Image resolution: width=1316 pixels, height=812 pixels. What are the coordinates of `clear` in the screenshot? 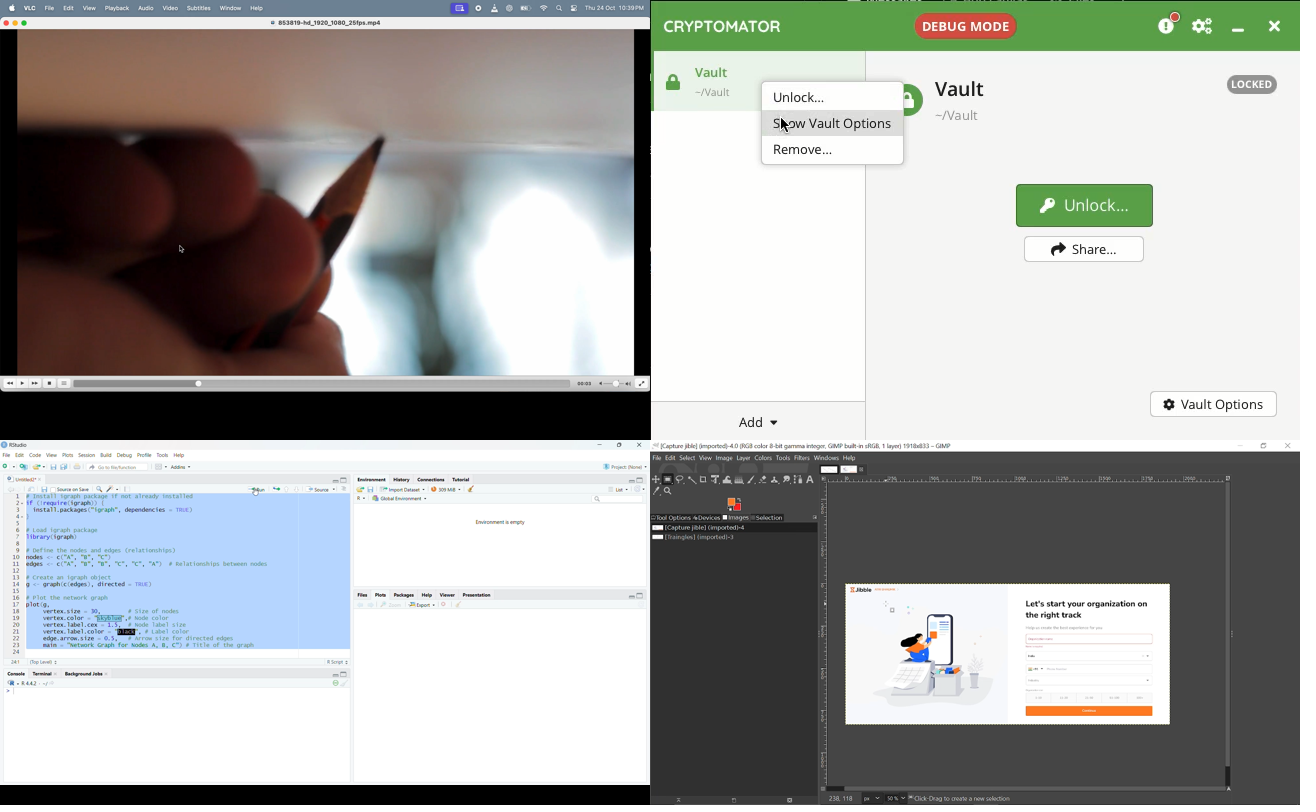 It's located at (346, 684).